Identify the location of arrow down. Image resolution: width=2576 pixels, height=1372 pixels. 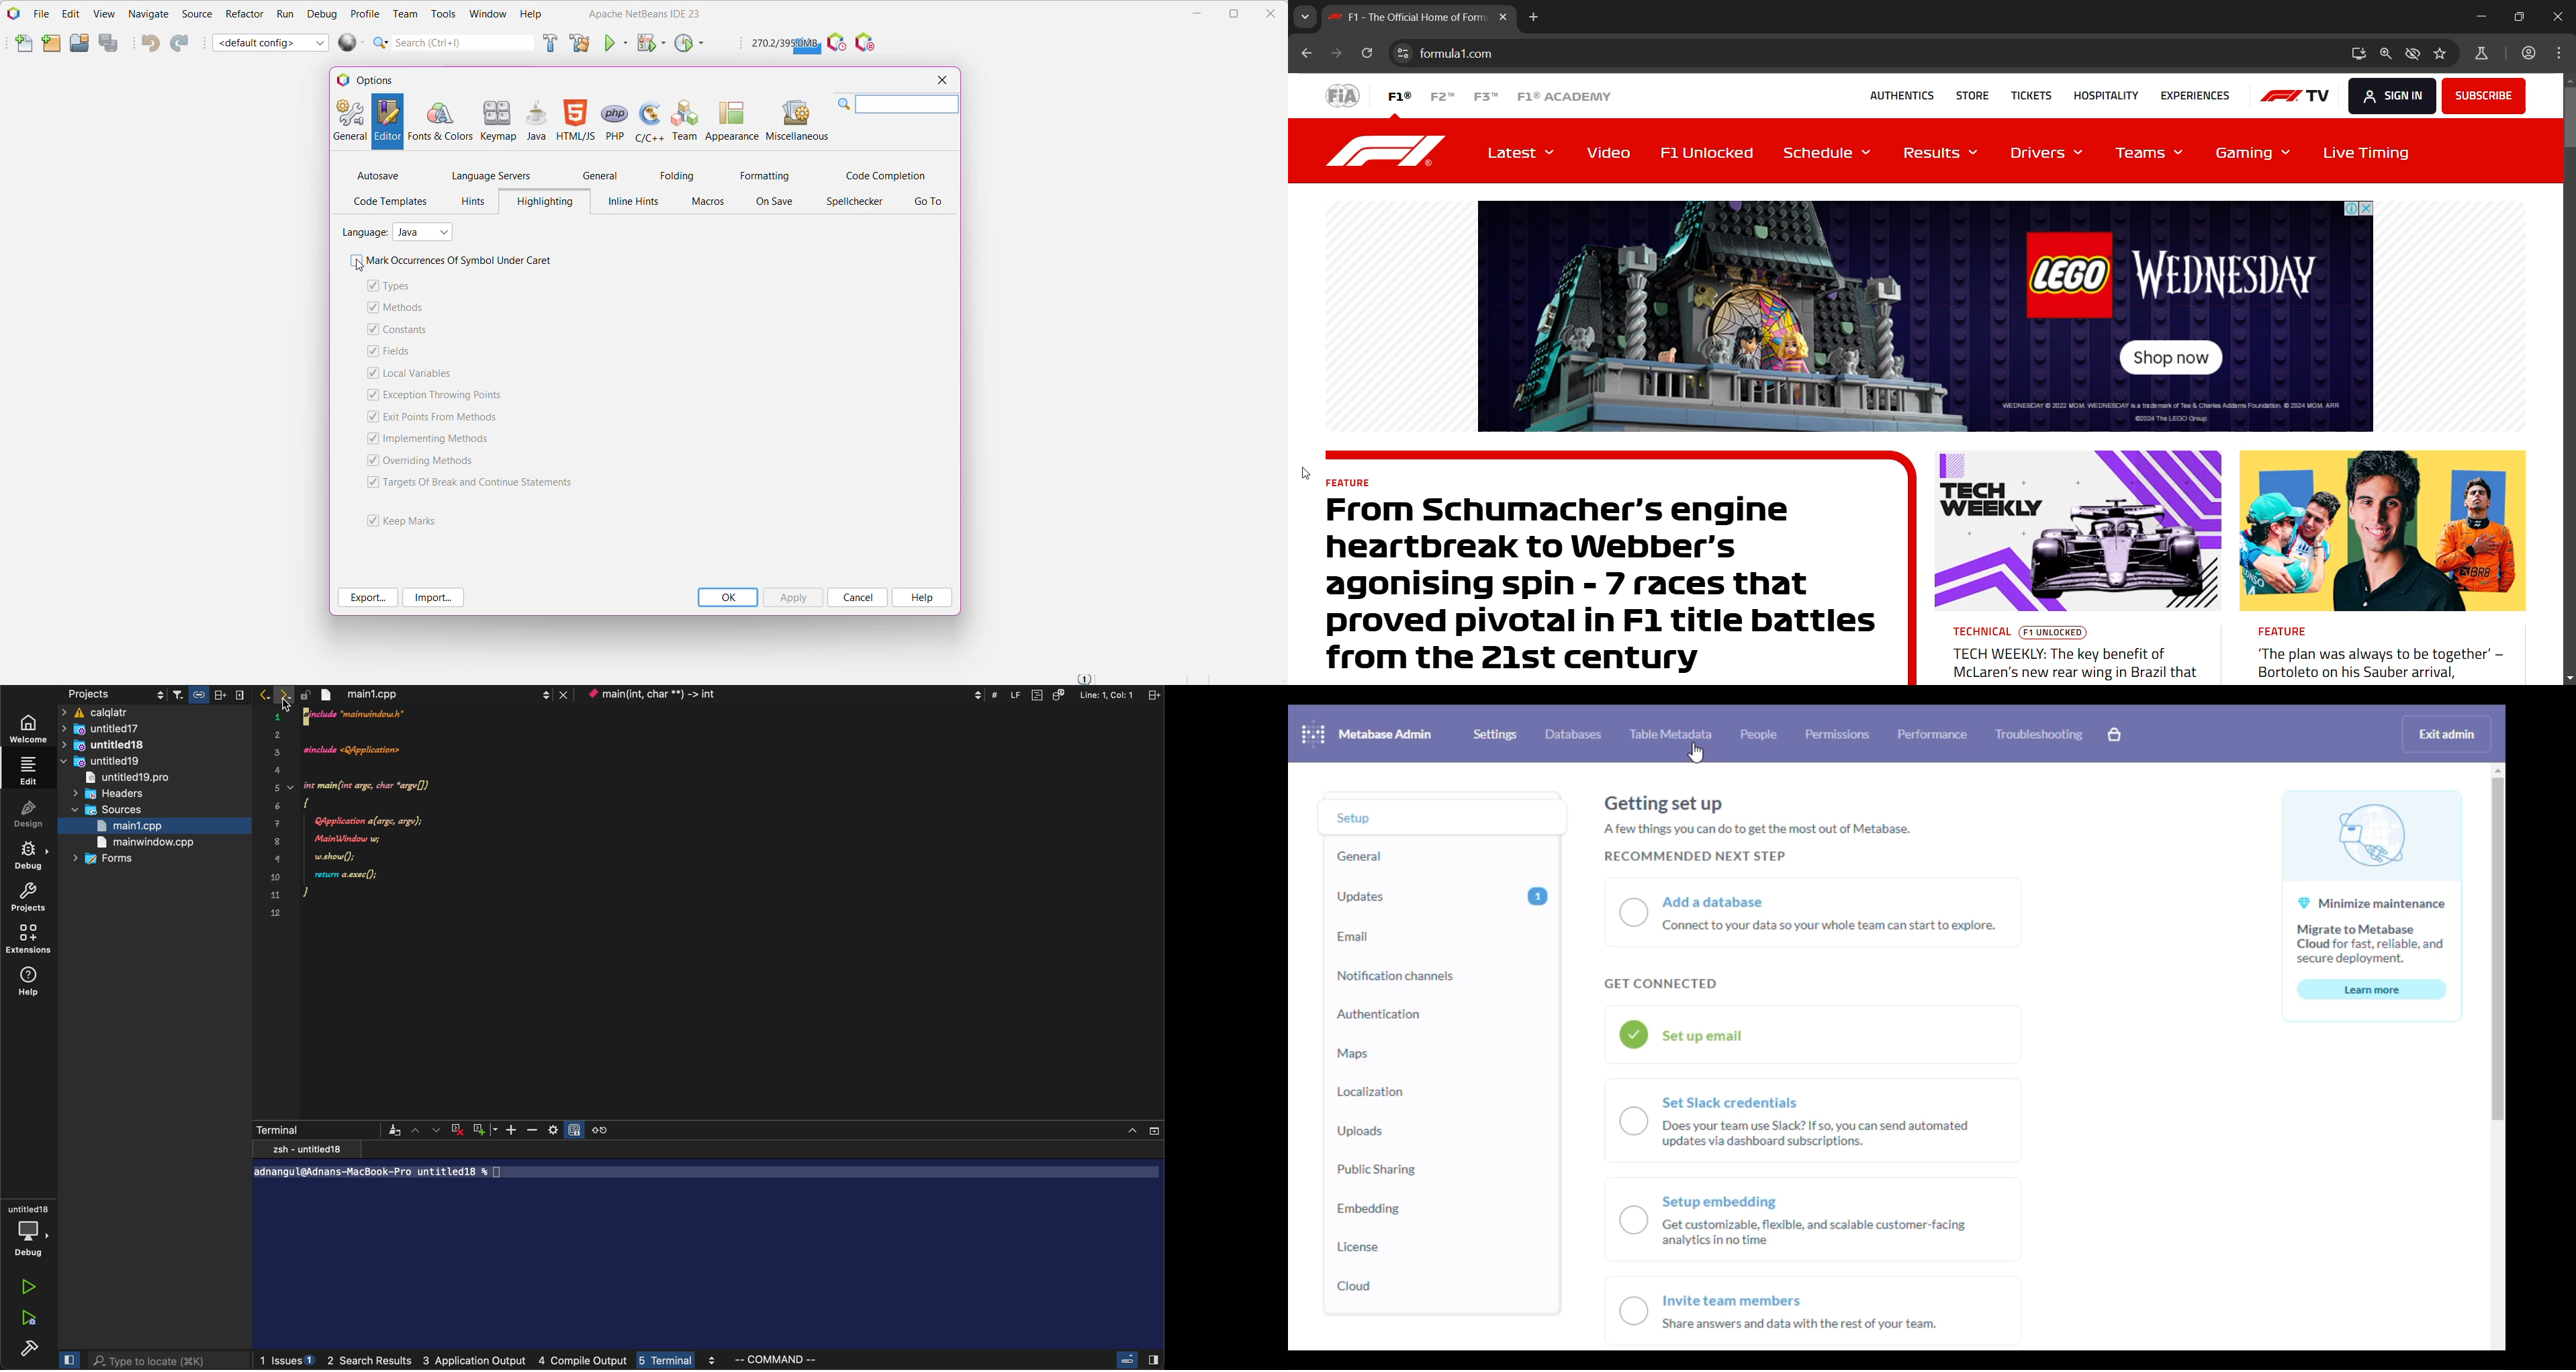
(436, 1130).